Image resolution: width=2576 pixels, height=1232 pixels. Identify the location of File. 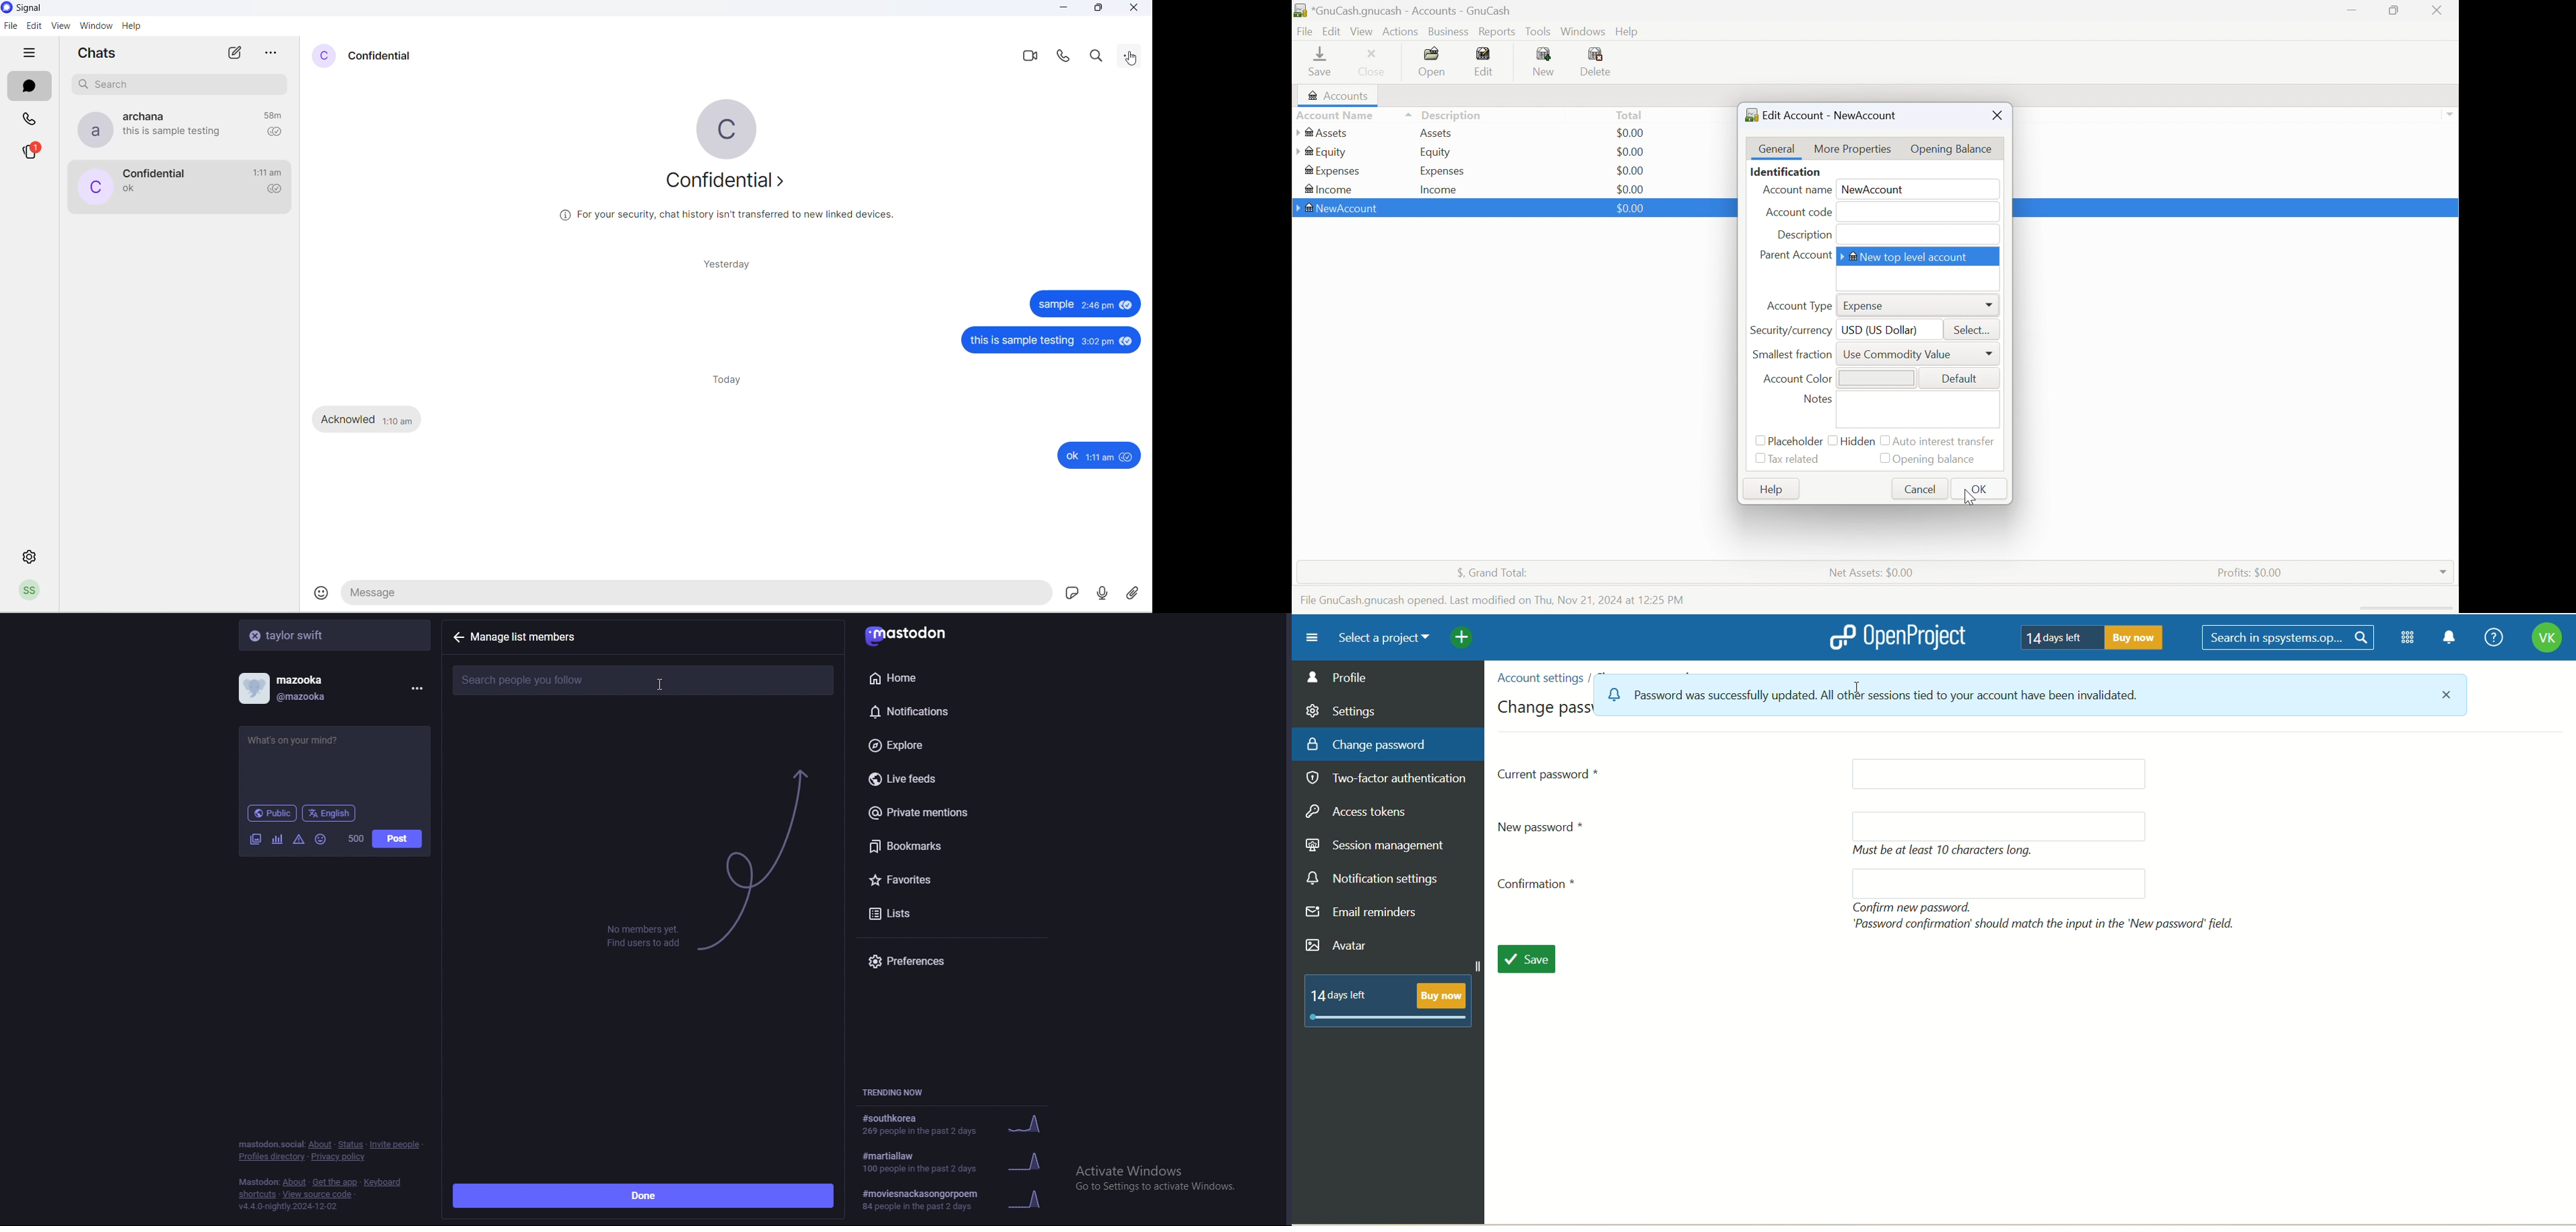
(1305, 32).